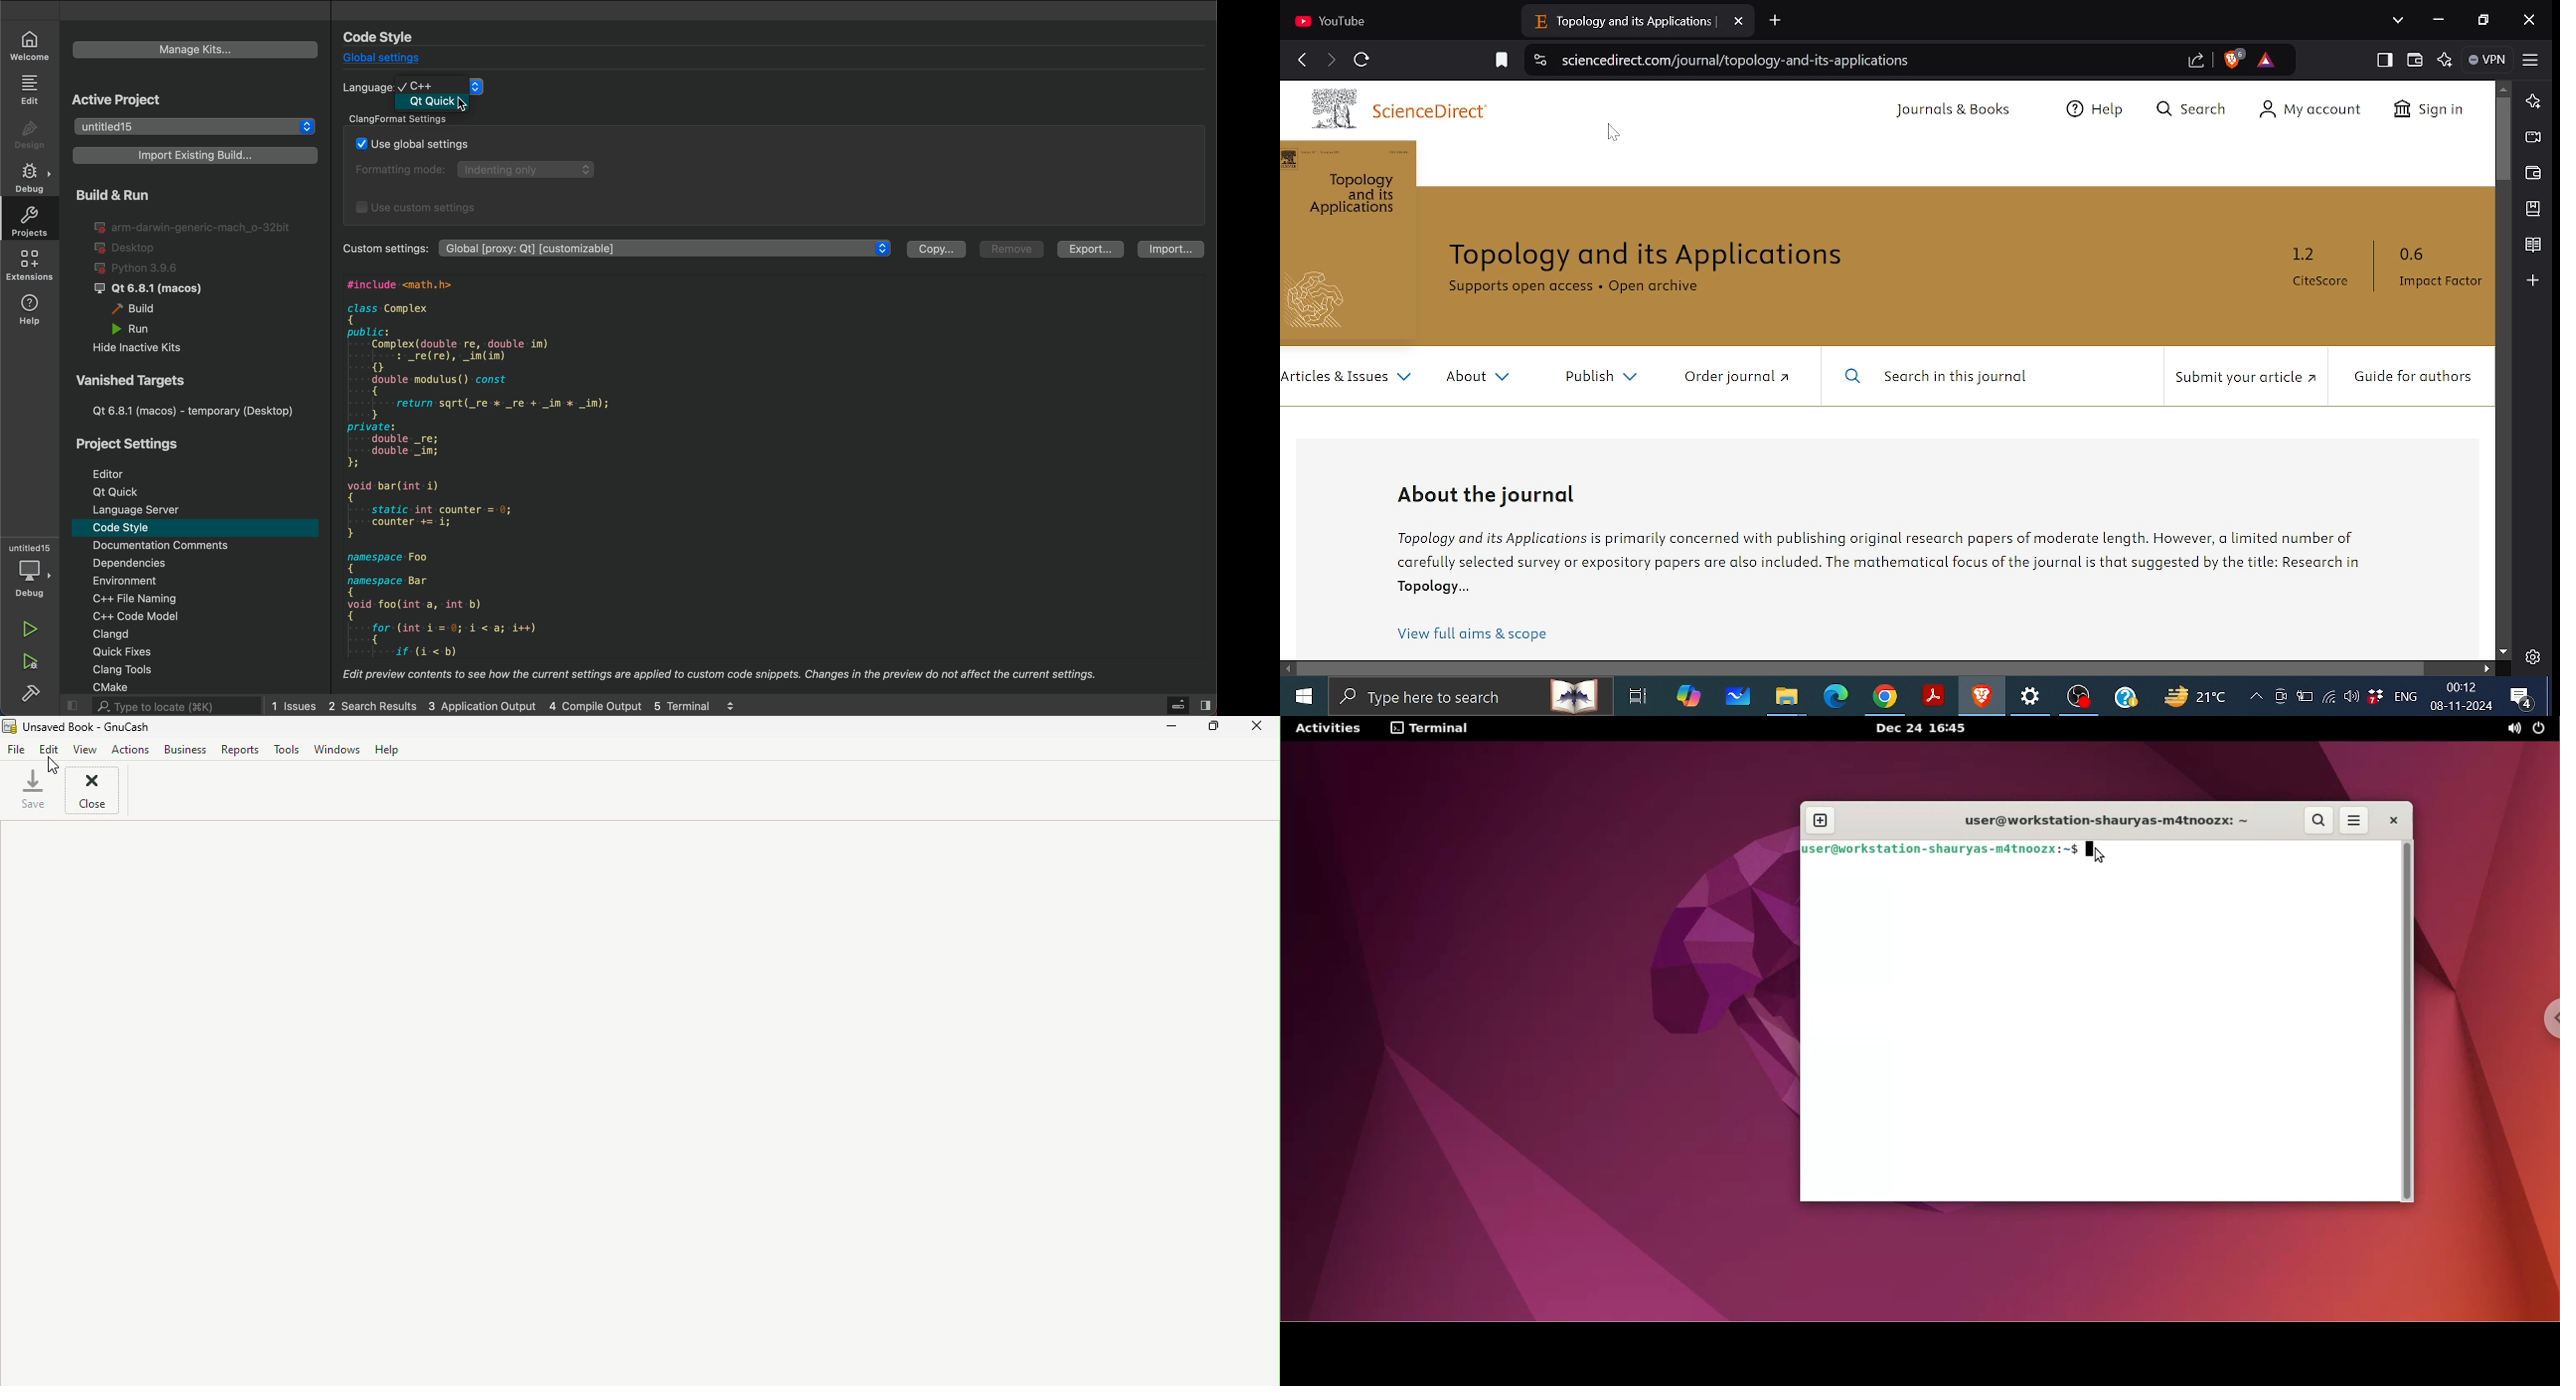  What do you see at coordinates (2352, 695) in the screenshot?
I see `Speaker/headphones` at bounding box center [2352, 695].